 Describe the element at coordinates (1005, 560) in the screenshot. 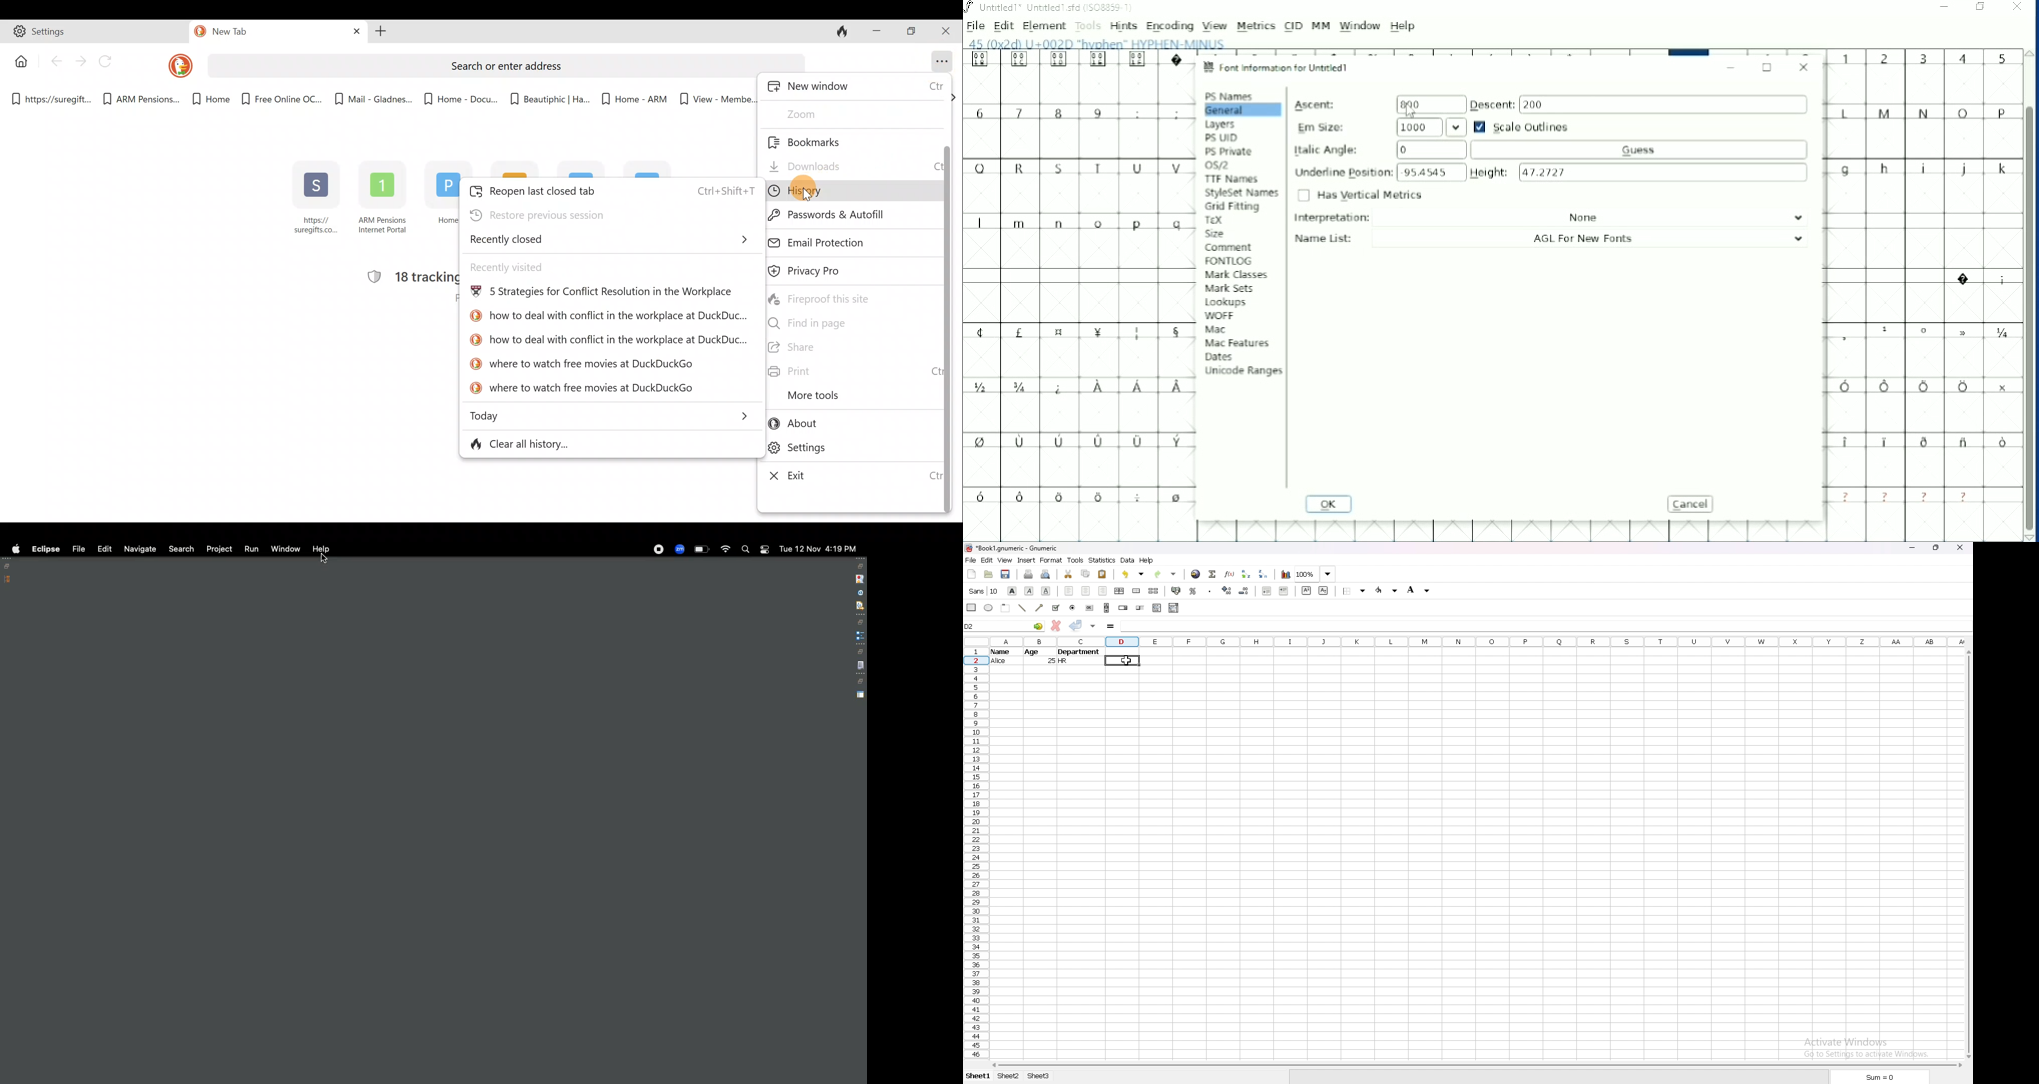

I see `view` at that location.